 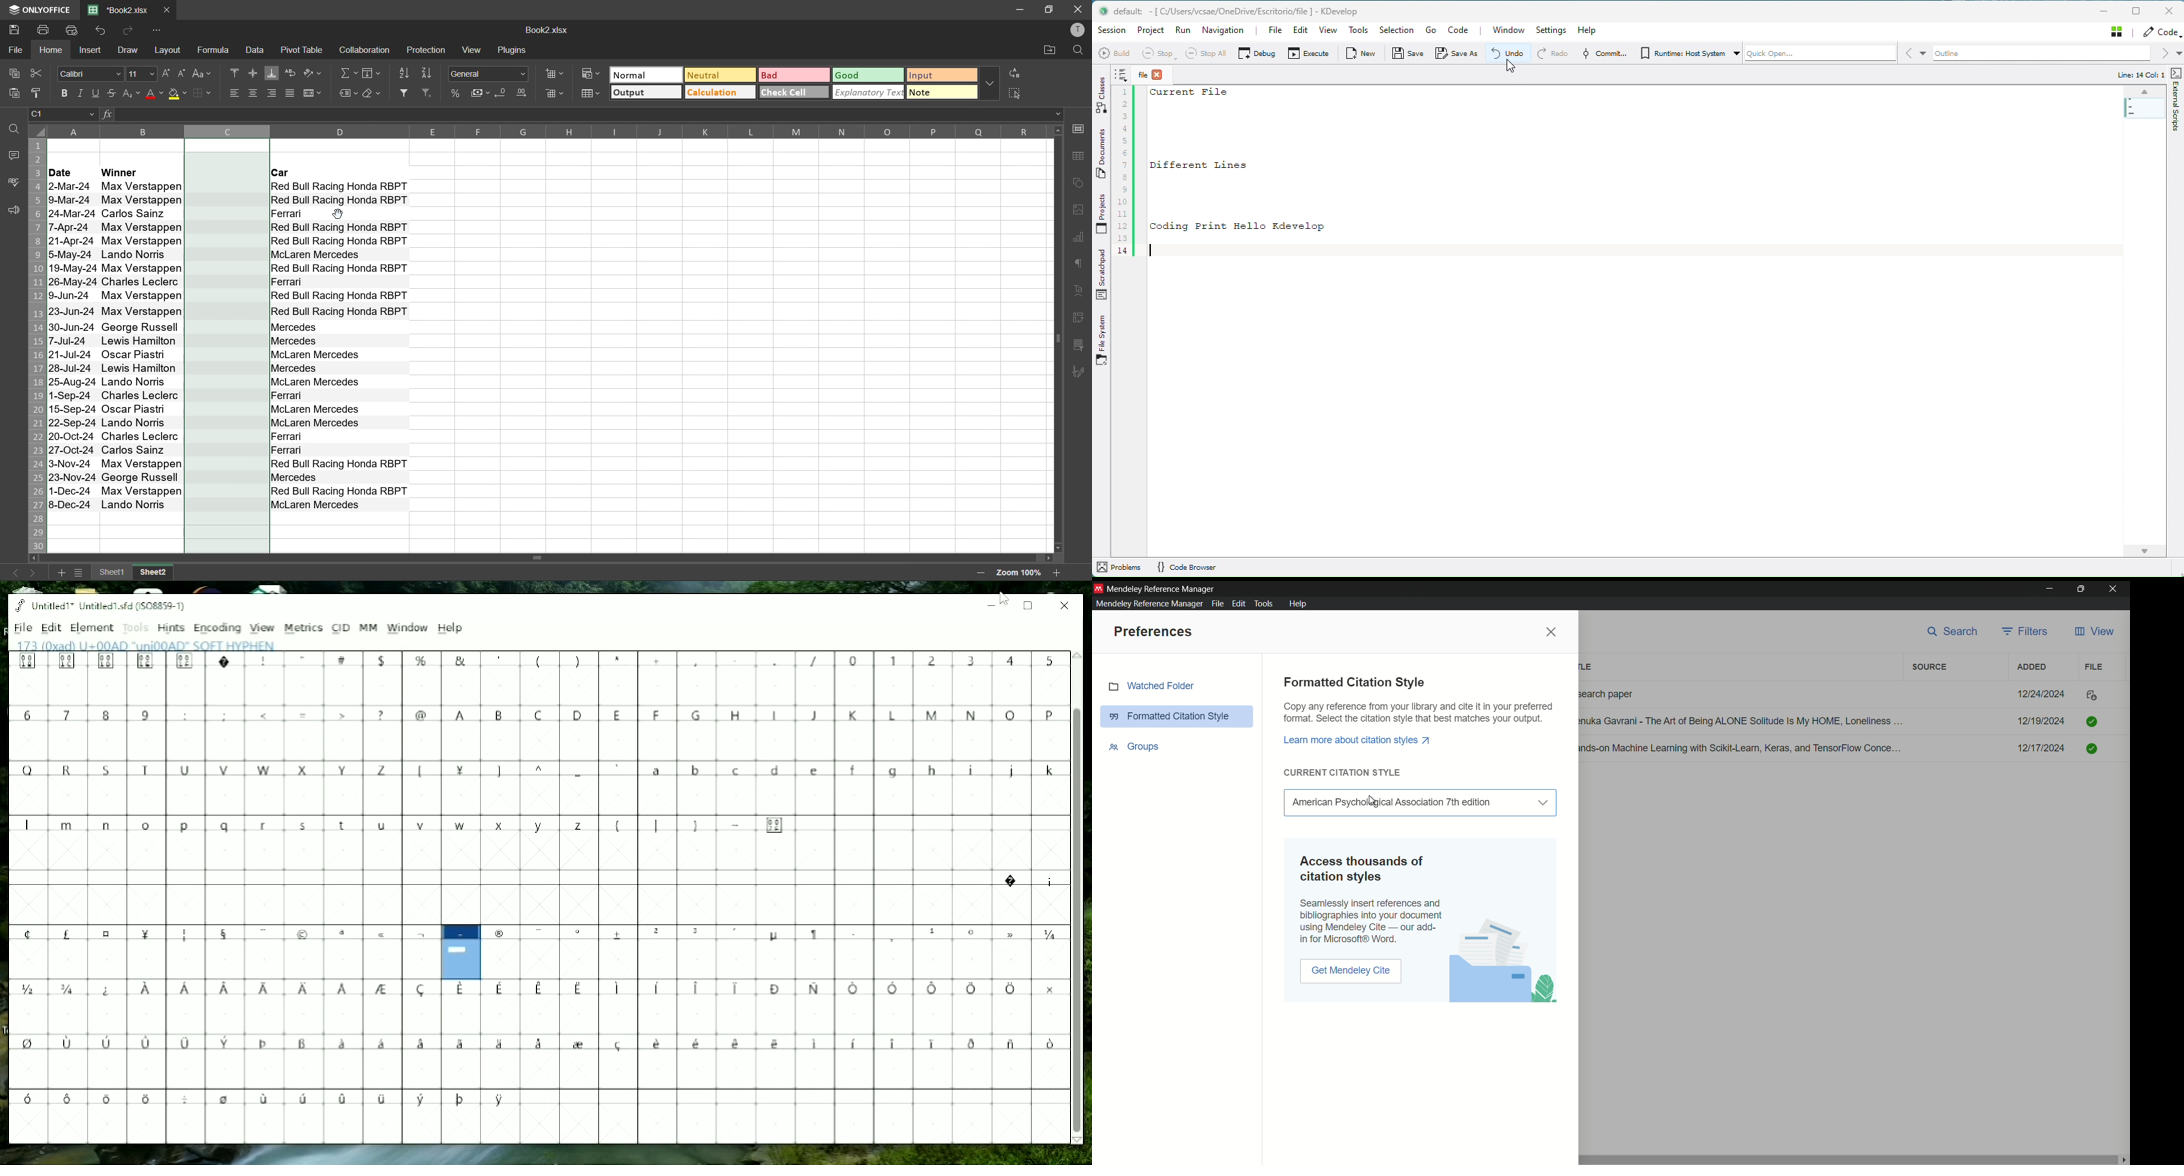 I want to click on Max Verstappen
Max Verstappen
Carlos Sainz
Max Verstappen
Max Verstappen
Lando Norris
Max Verstappen
Charles Leclerc
Max Verstappen
Max Verstappen
George Russell
Lewis Hamilton
Oscar Piastri
Lewis Hamilton
Lando Norris
Charles Leclerc
Oscar Piastri
Lando Norris
Charles Leclerc
Carlos Sainz
Max Verstappen
George Russell
Max Verstappen
Lando Norris, so click(x=142, y=346).